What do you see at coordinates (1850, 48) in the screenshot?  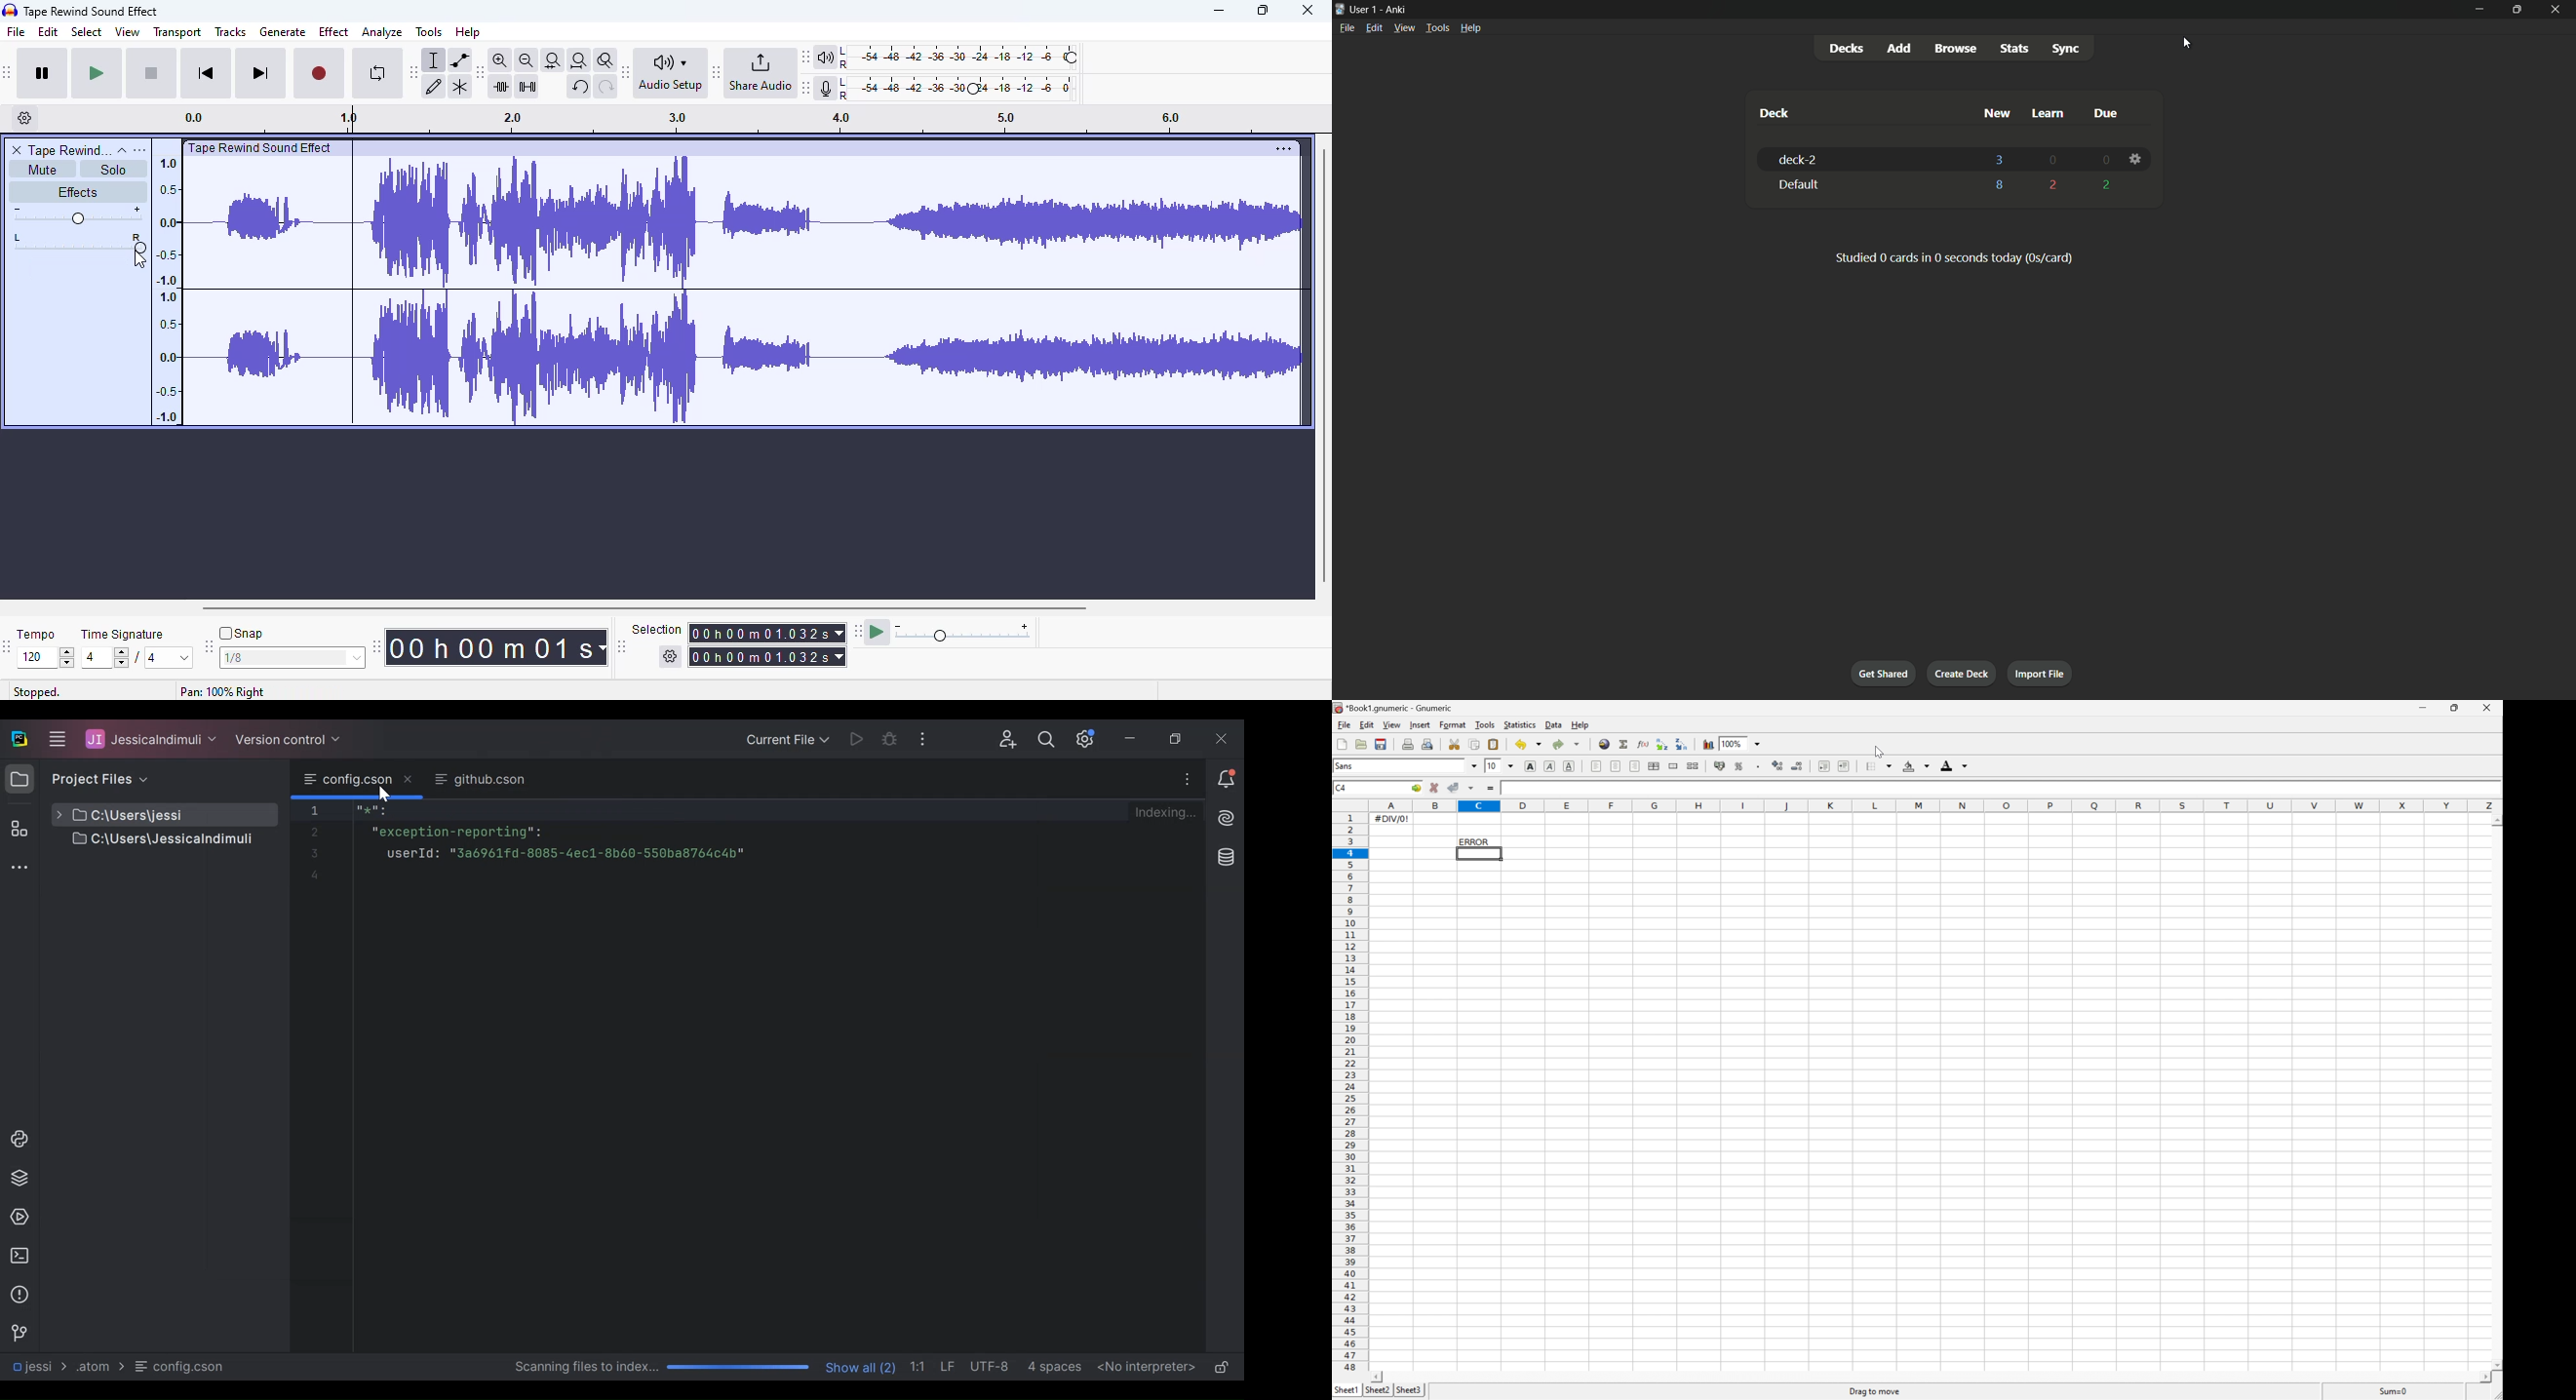 I see `decks` at bounding box center [1850, 48].